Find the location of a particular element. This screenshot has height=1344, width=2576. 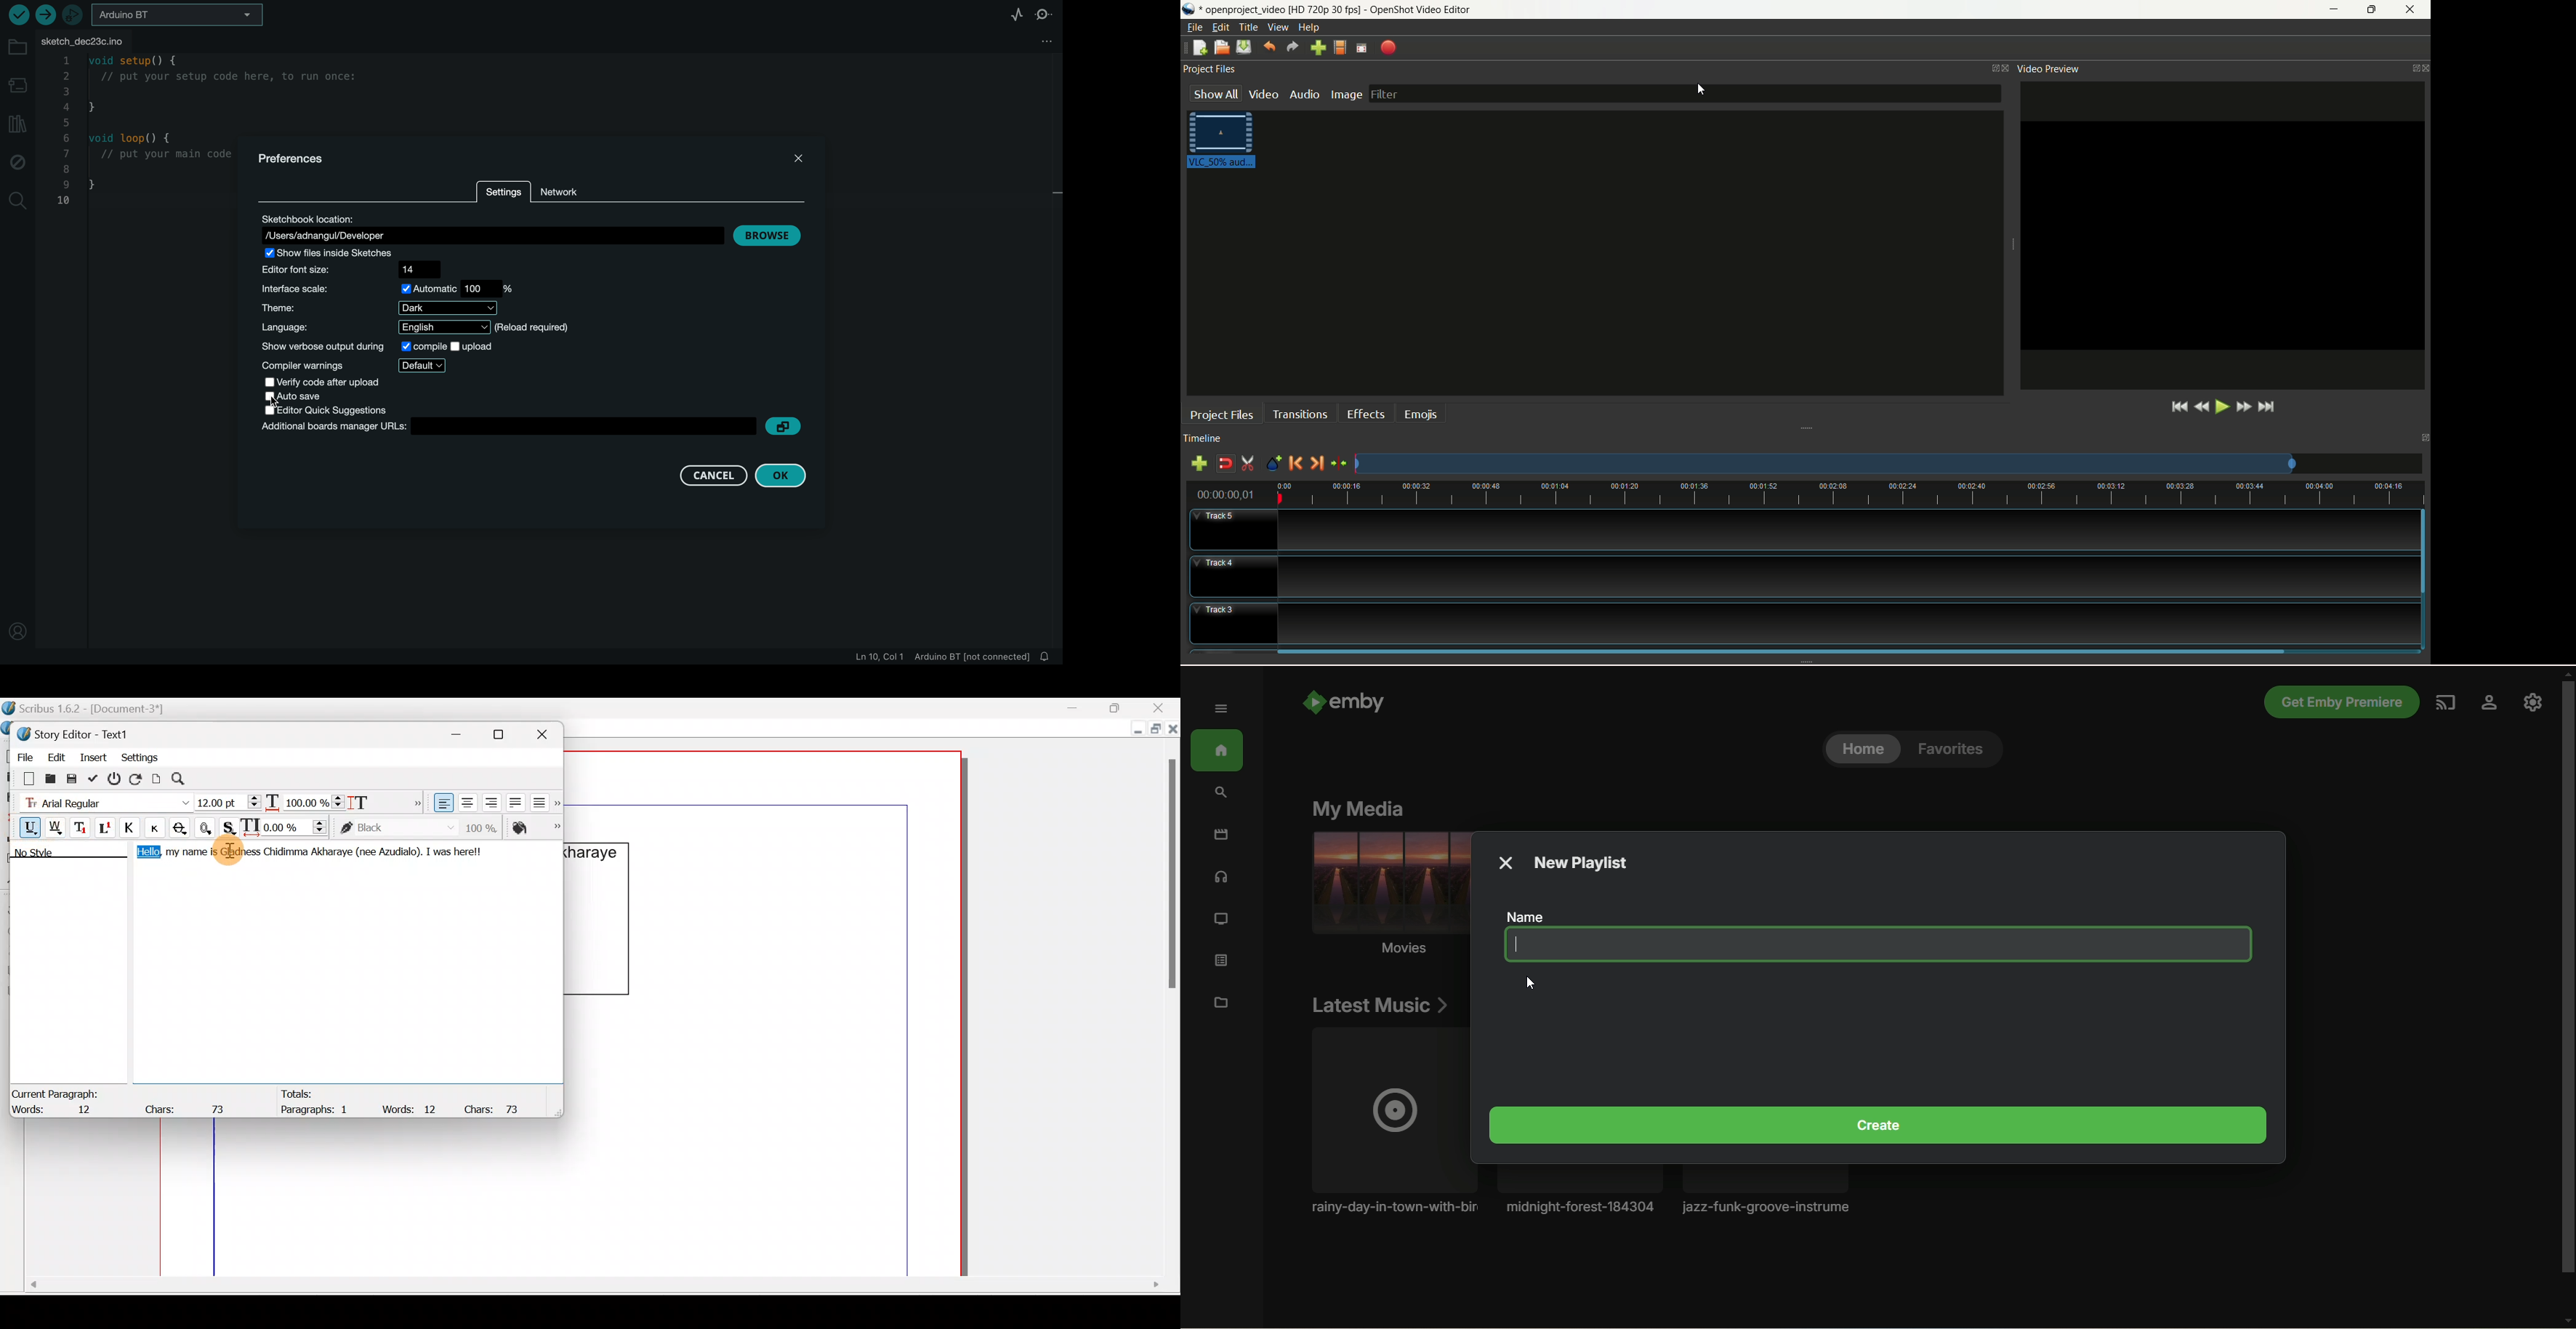

home is located at coordinates (1863, 750).